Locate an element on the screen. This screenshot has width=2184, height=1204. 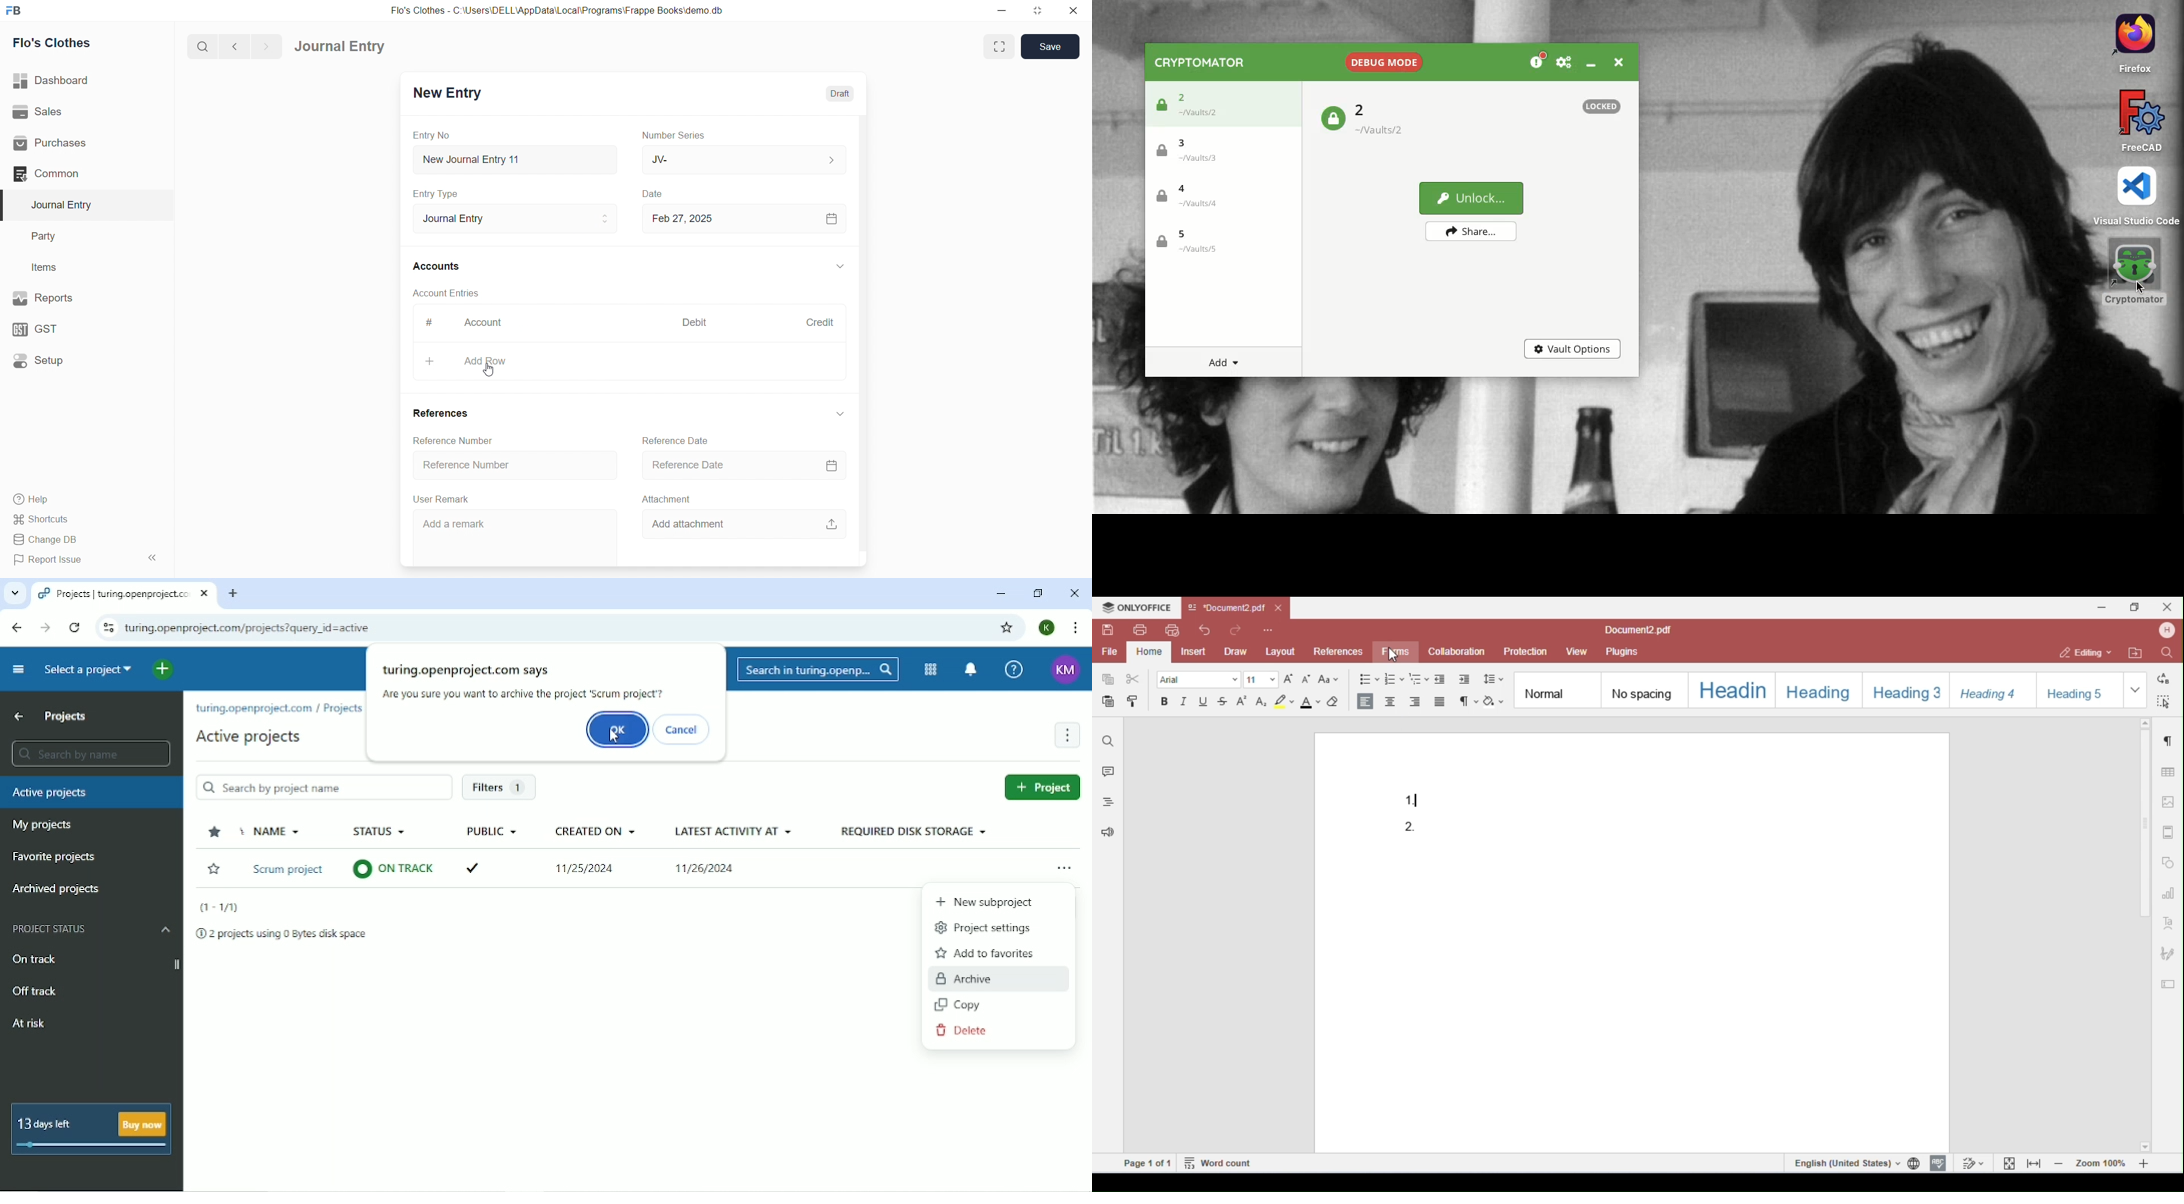
# is located at coordinates (429, 322).